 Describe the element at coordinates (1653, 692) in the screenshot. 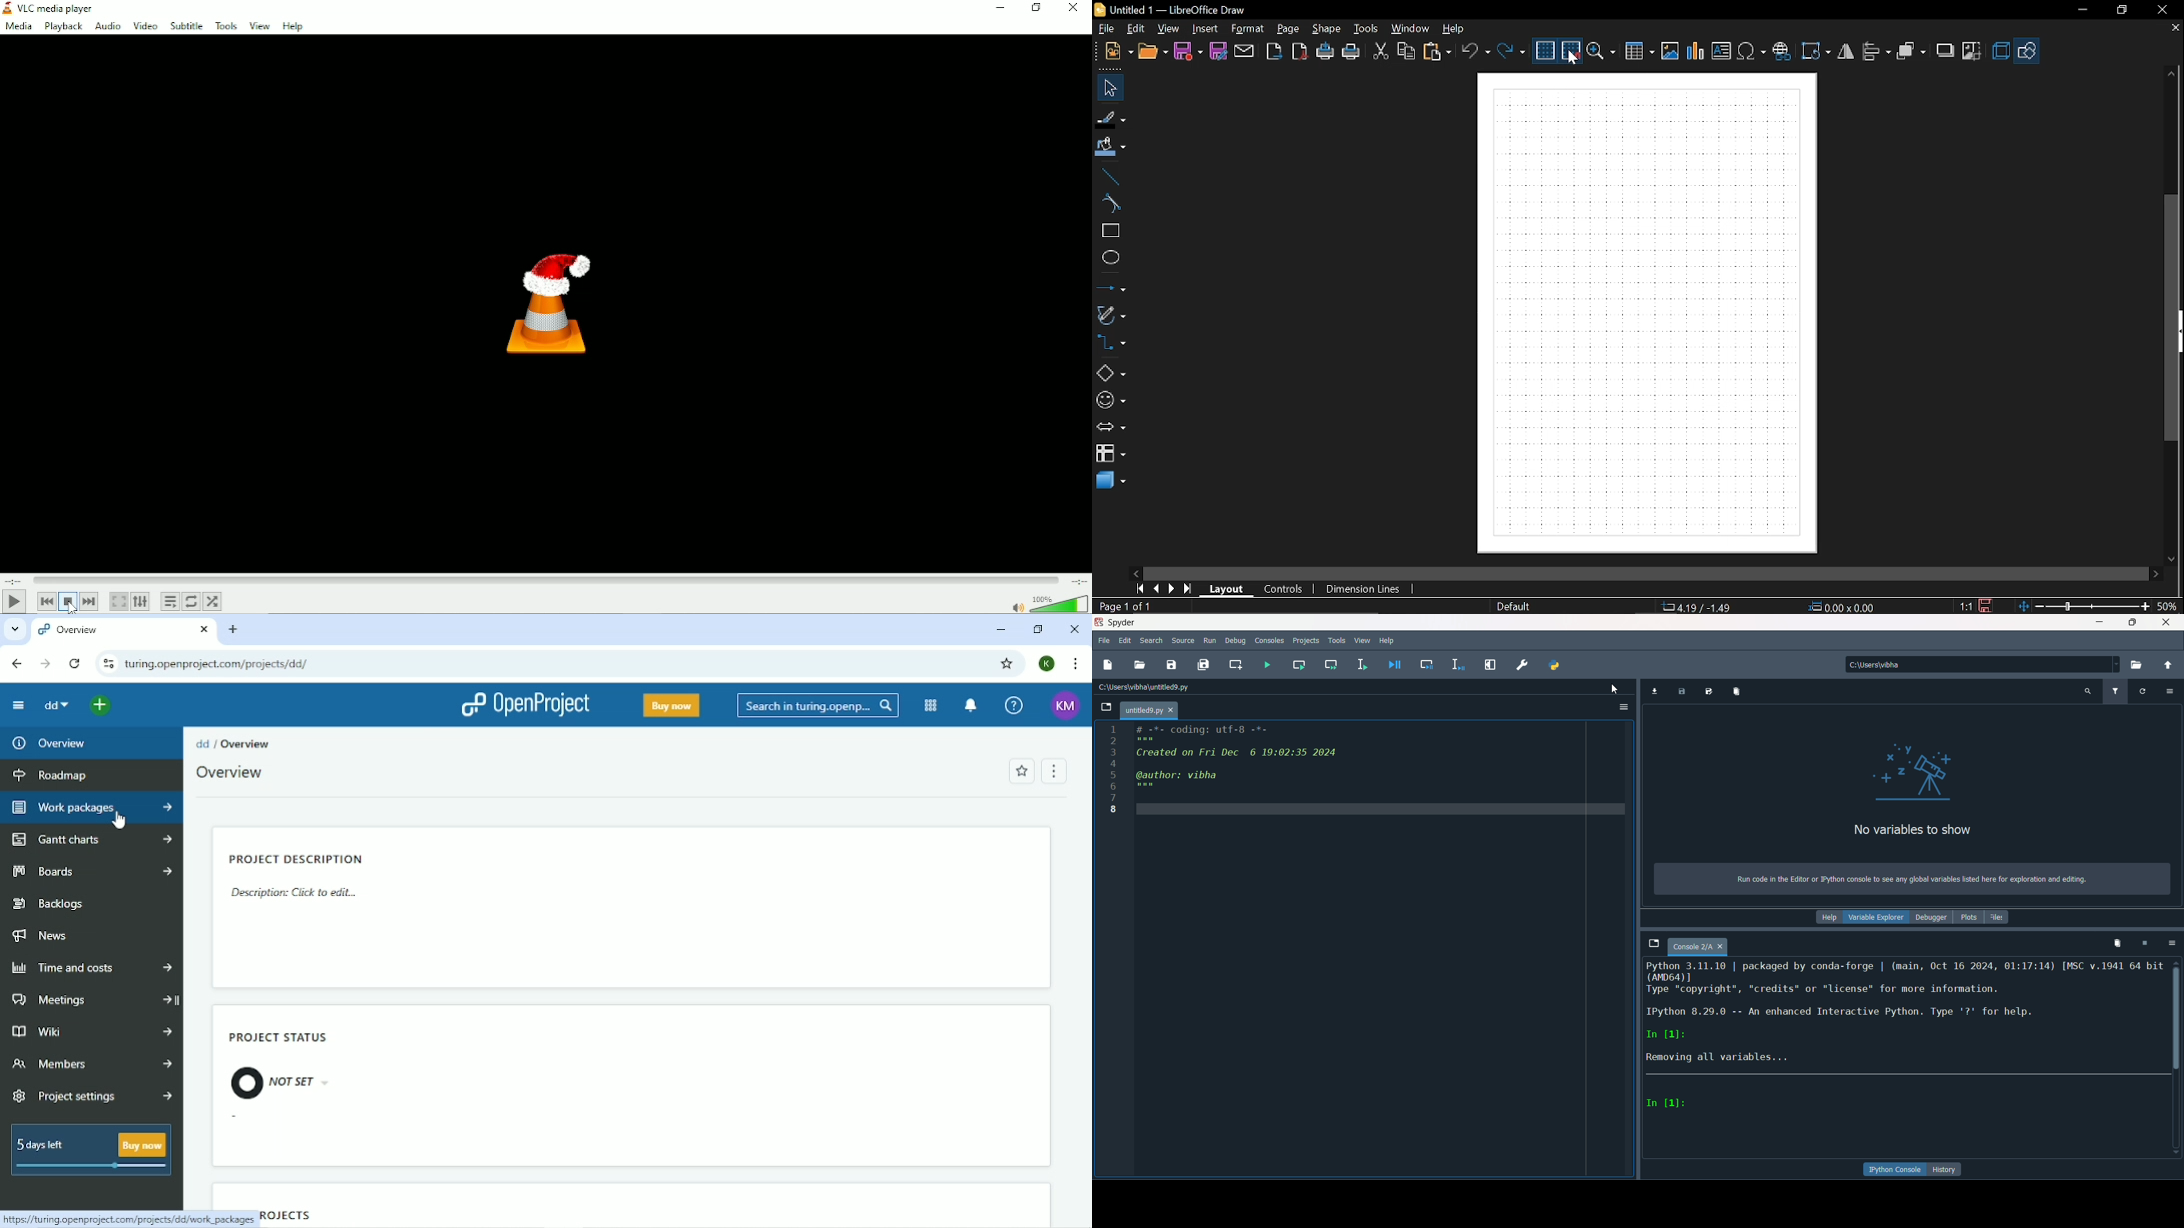

I see `import data` at that location.